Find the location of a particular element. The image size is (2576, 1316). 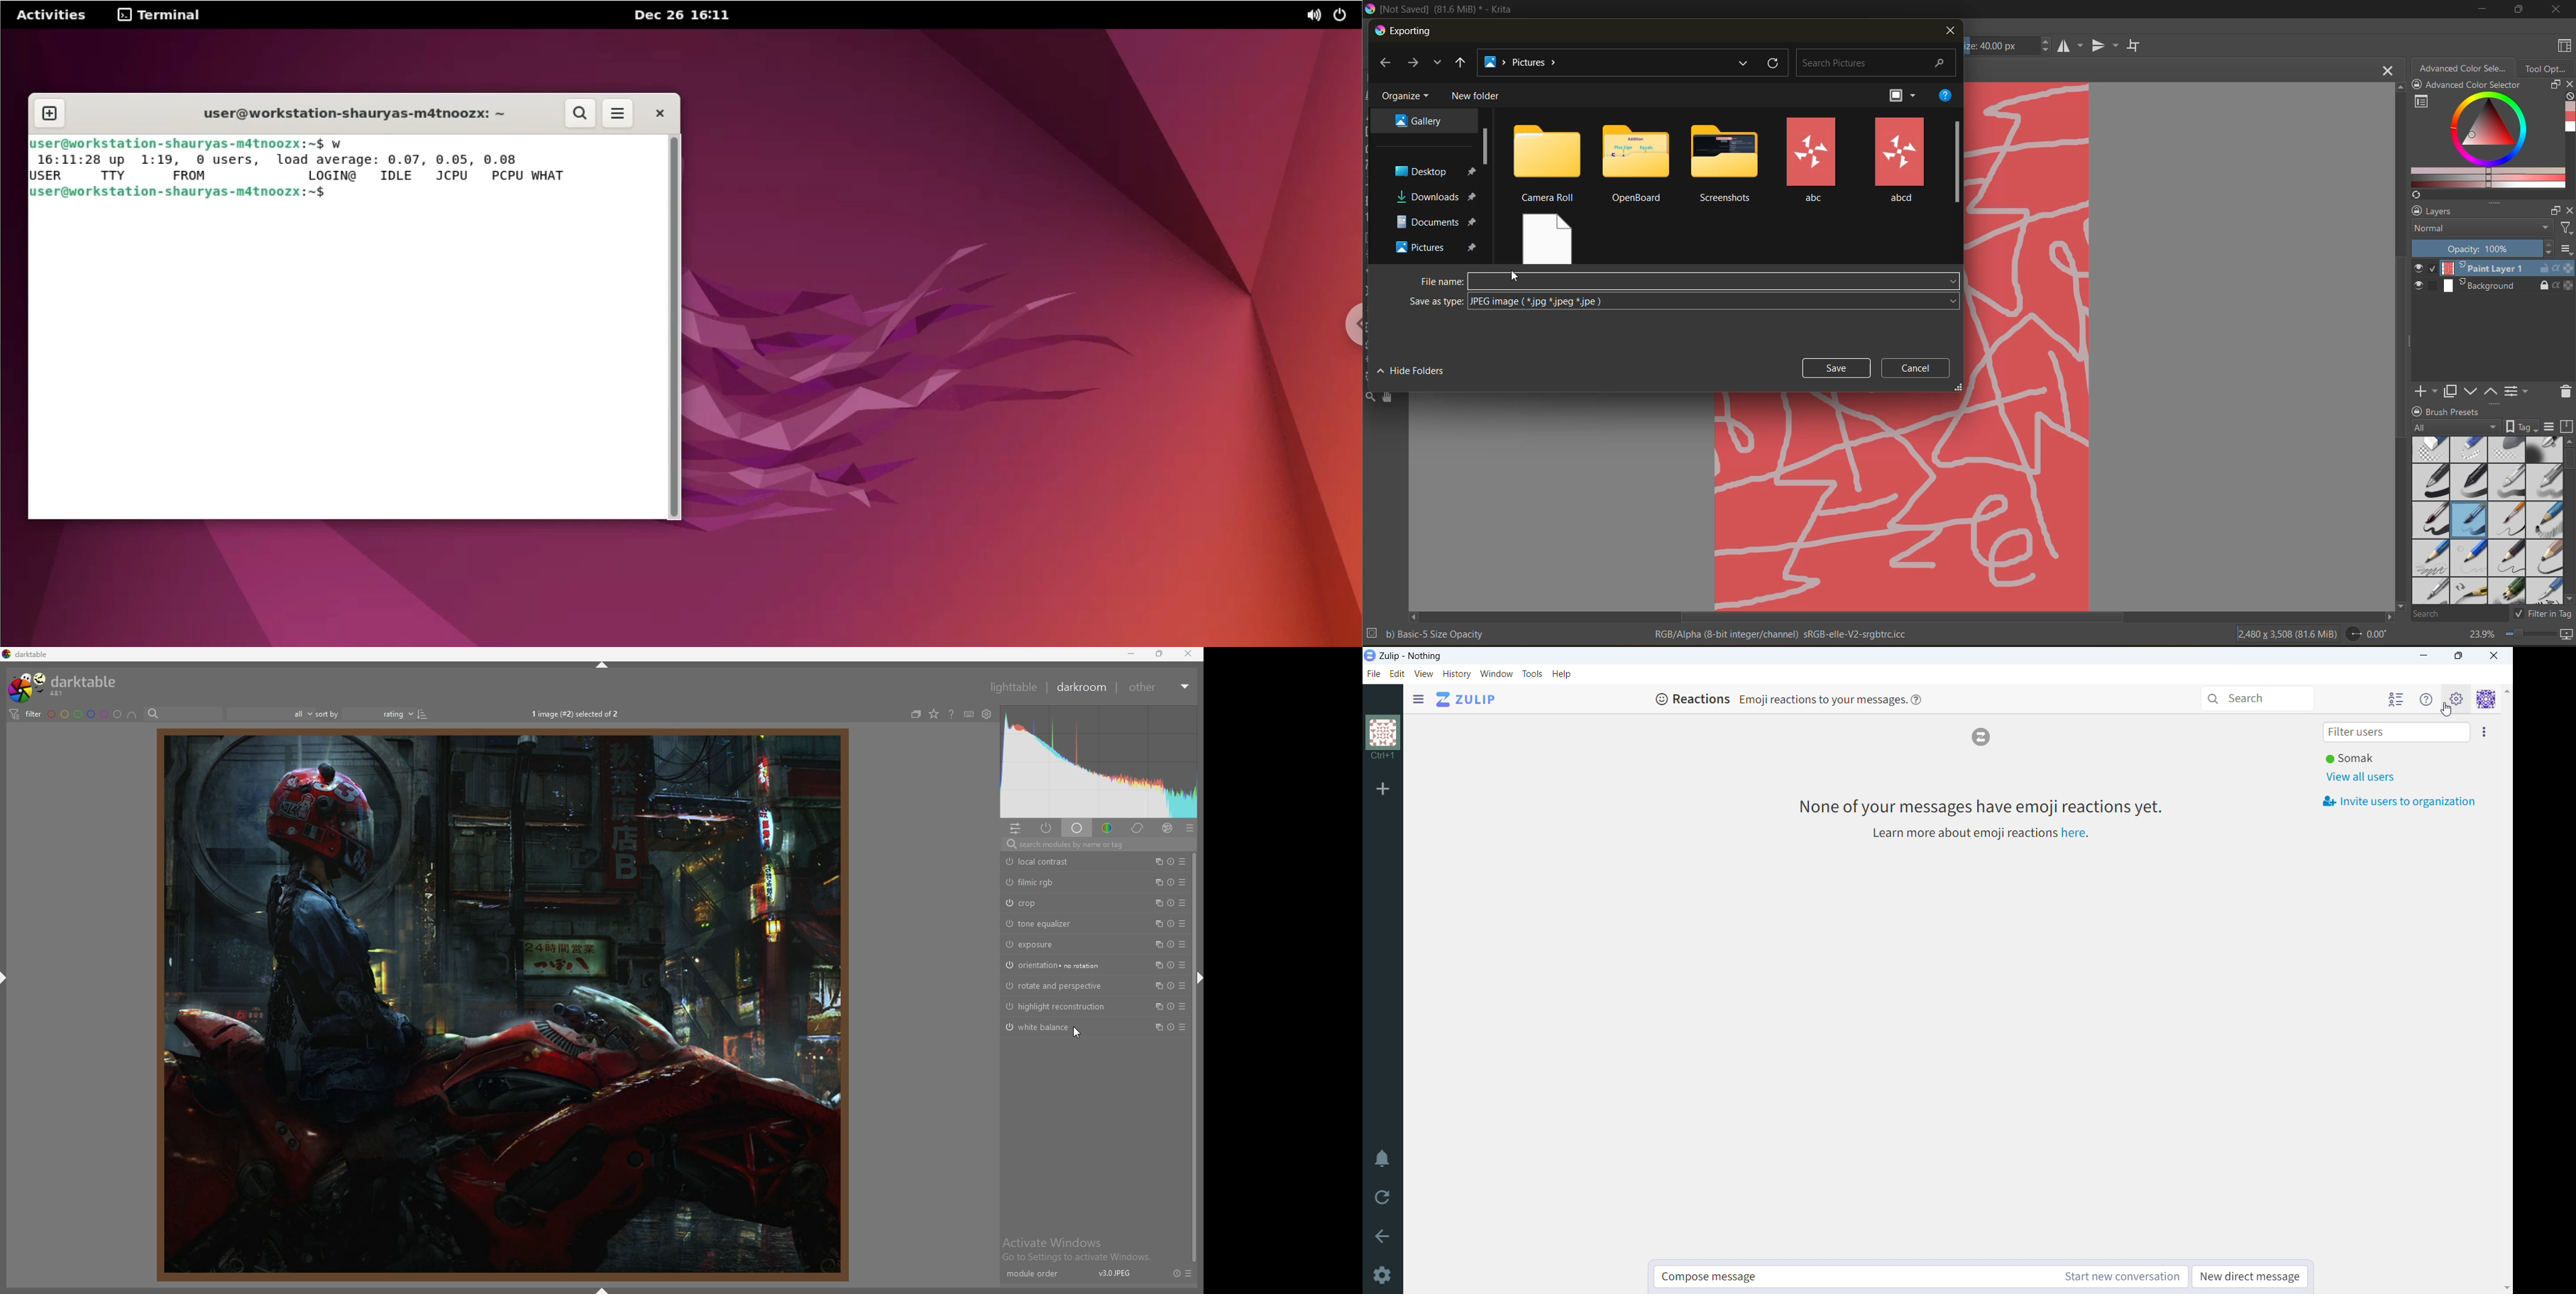

reset is located at coordinates (1173, 1006).